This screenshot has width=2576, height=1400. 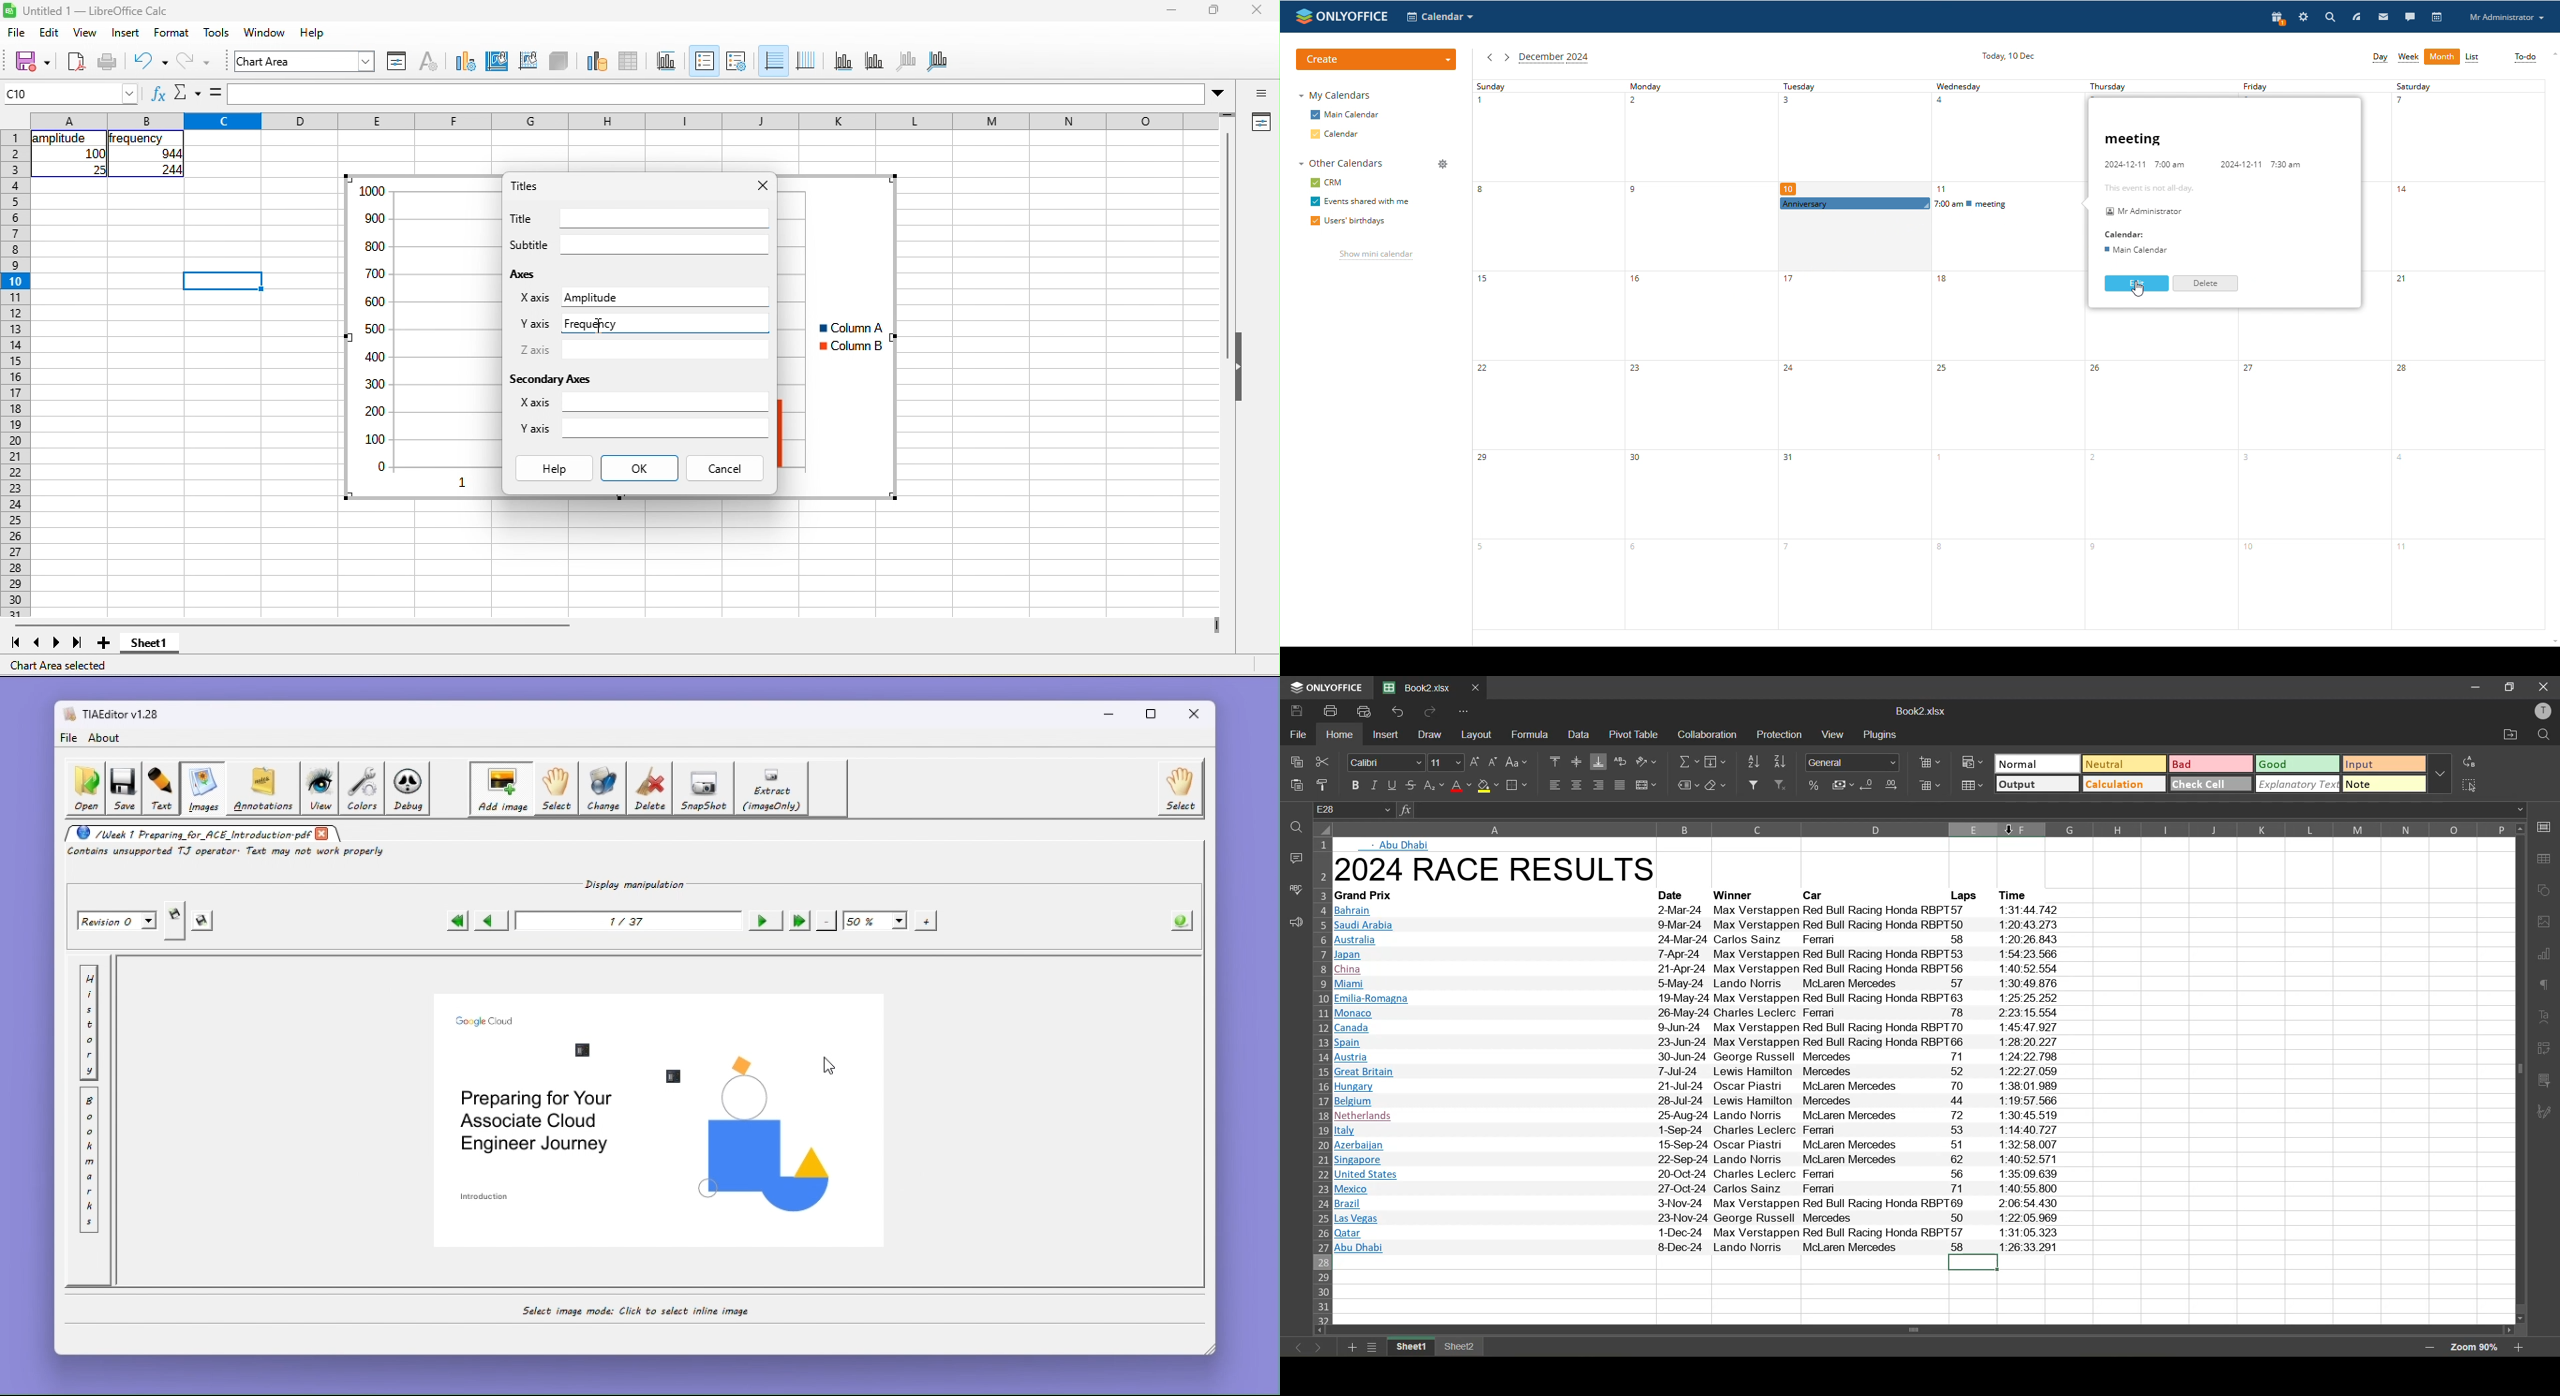 What do you see at coordinates (1495, 761) in the screenshot?
I see `decrement size` at bounding box center [1495, 761].